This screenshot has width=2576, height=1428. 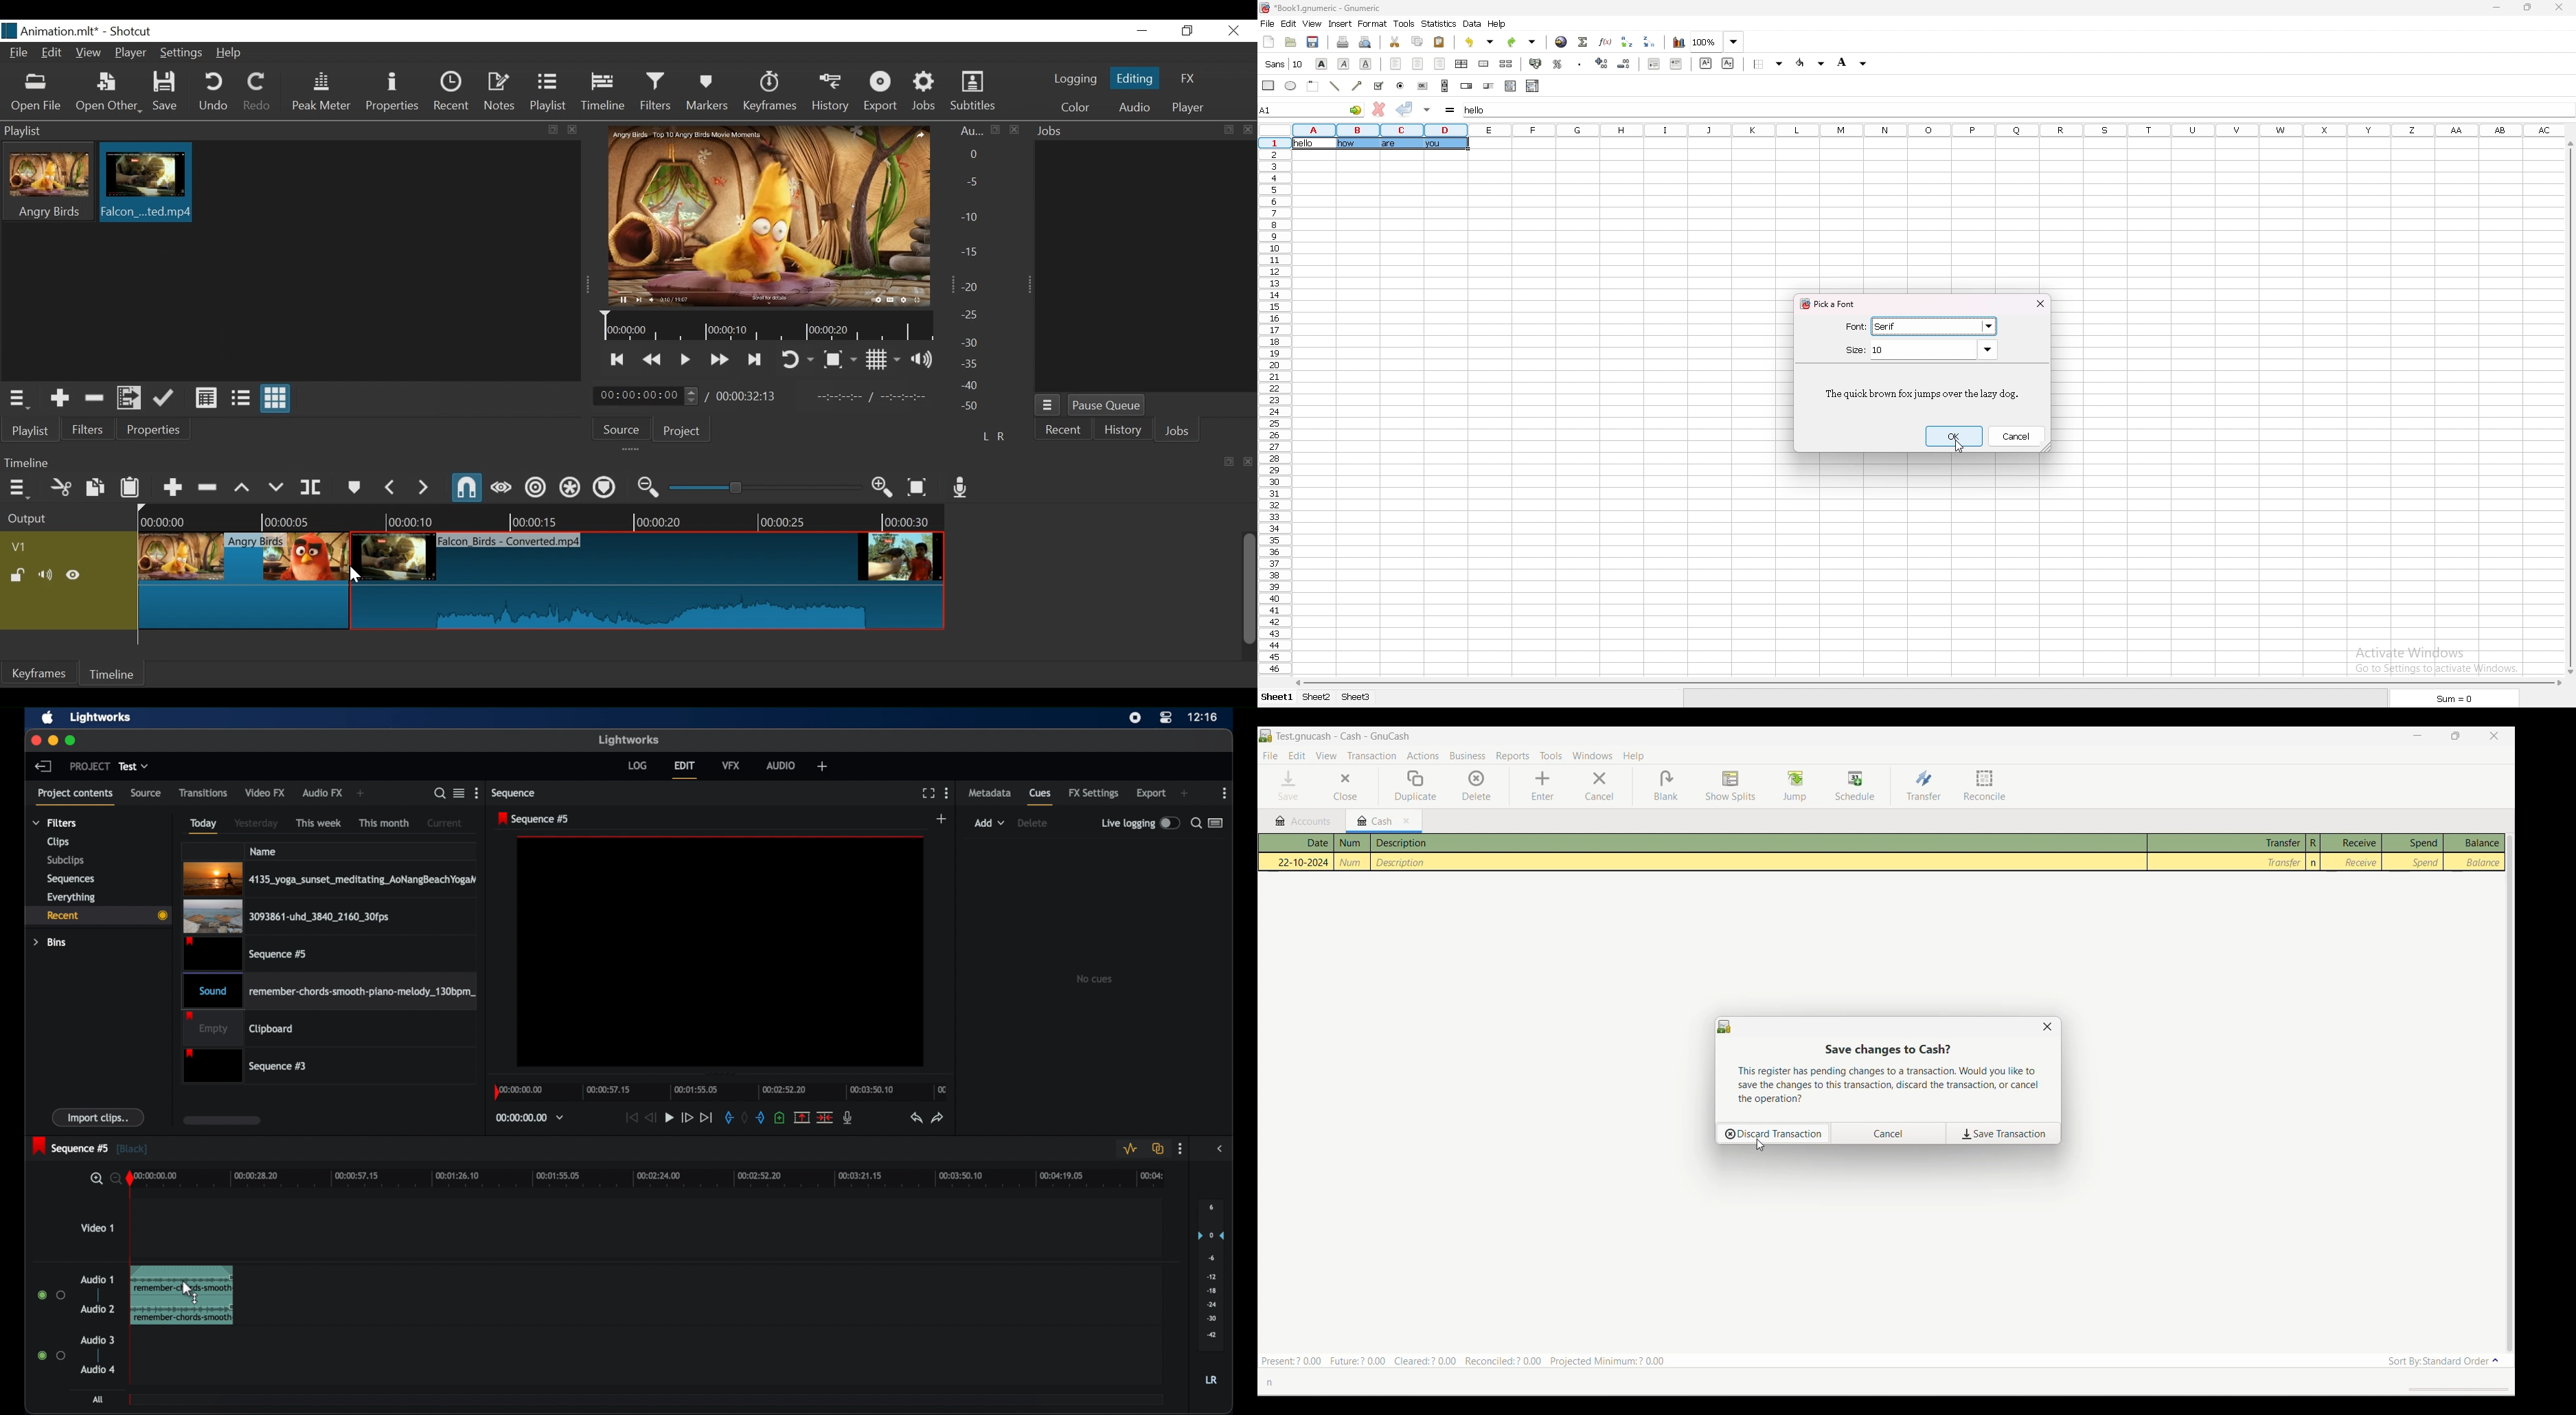 What do you see at coordinates (35, 94) in the screenshot?
I see `Open File` at bounding box center [35, 94].